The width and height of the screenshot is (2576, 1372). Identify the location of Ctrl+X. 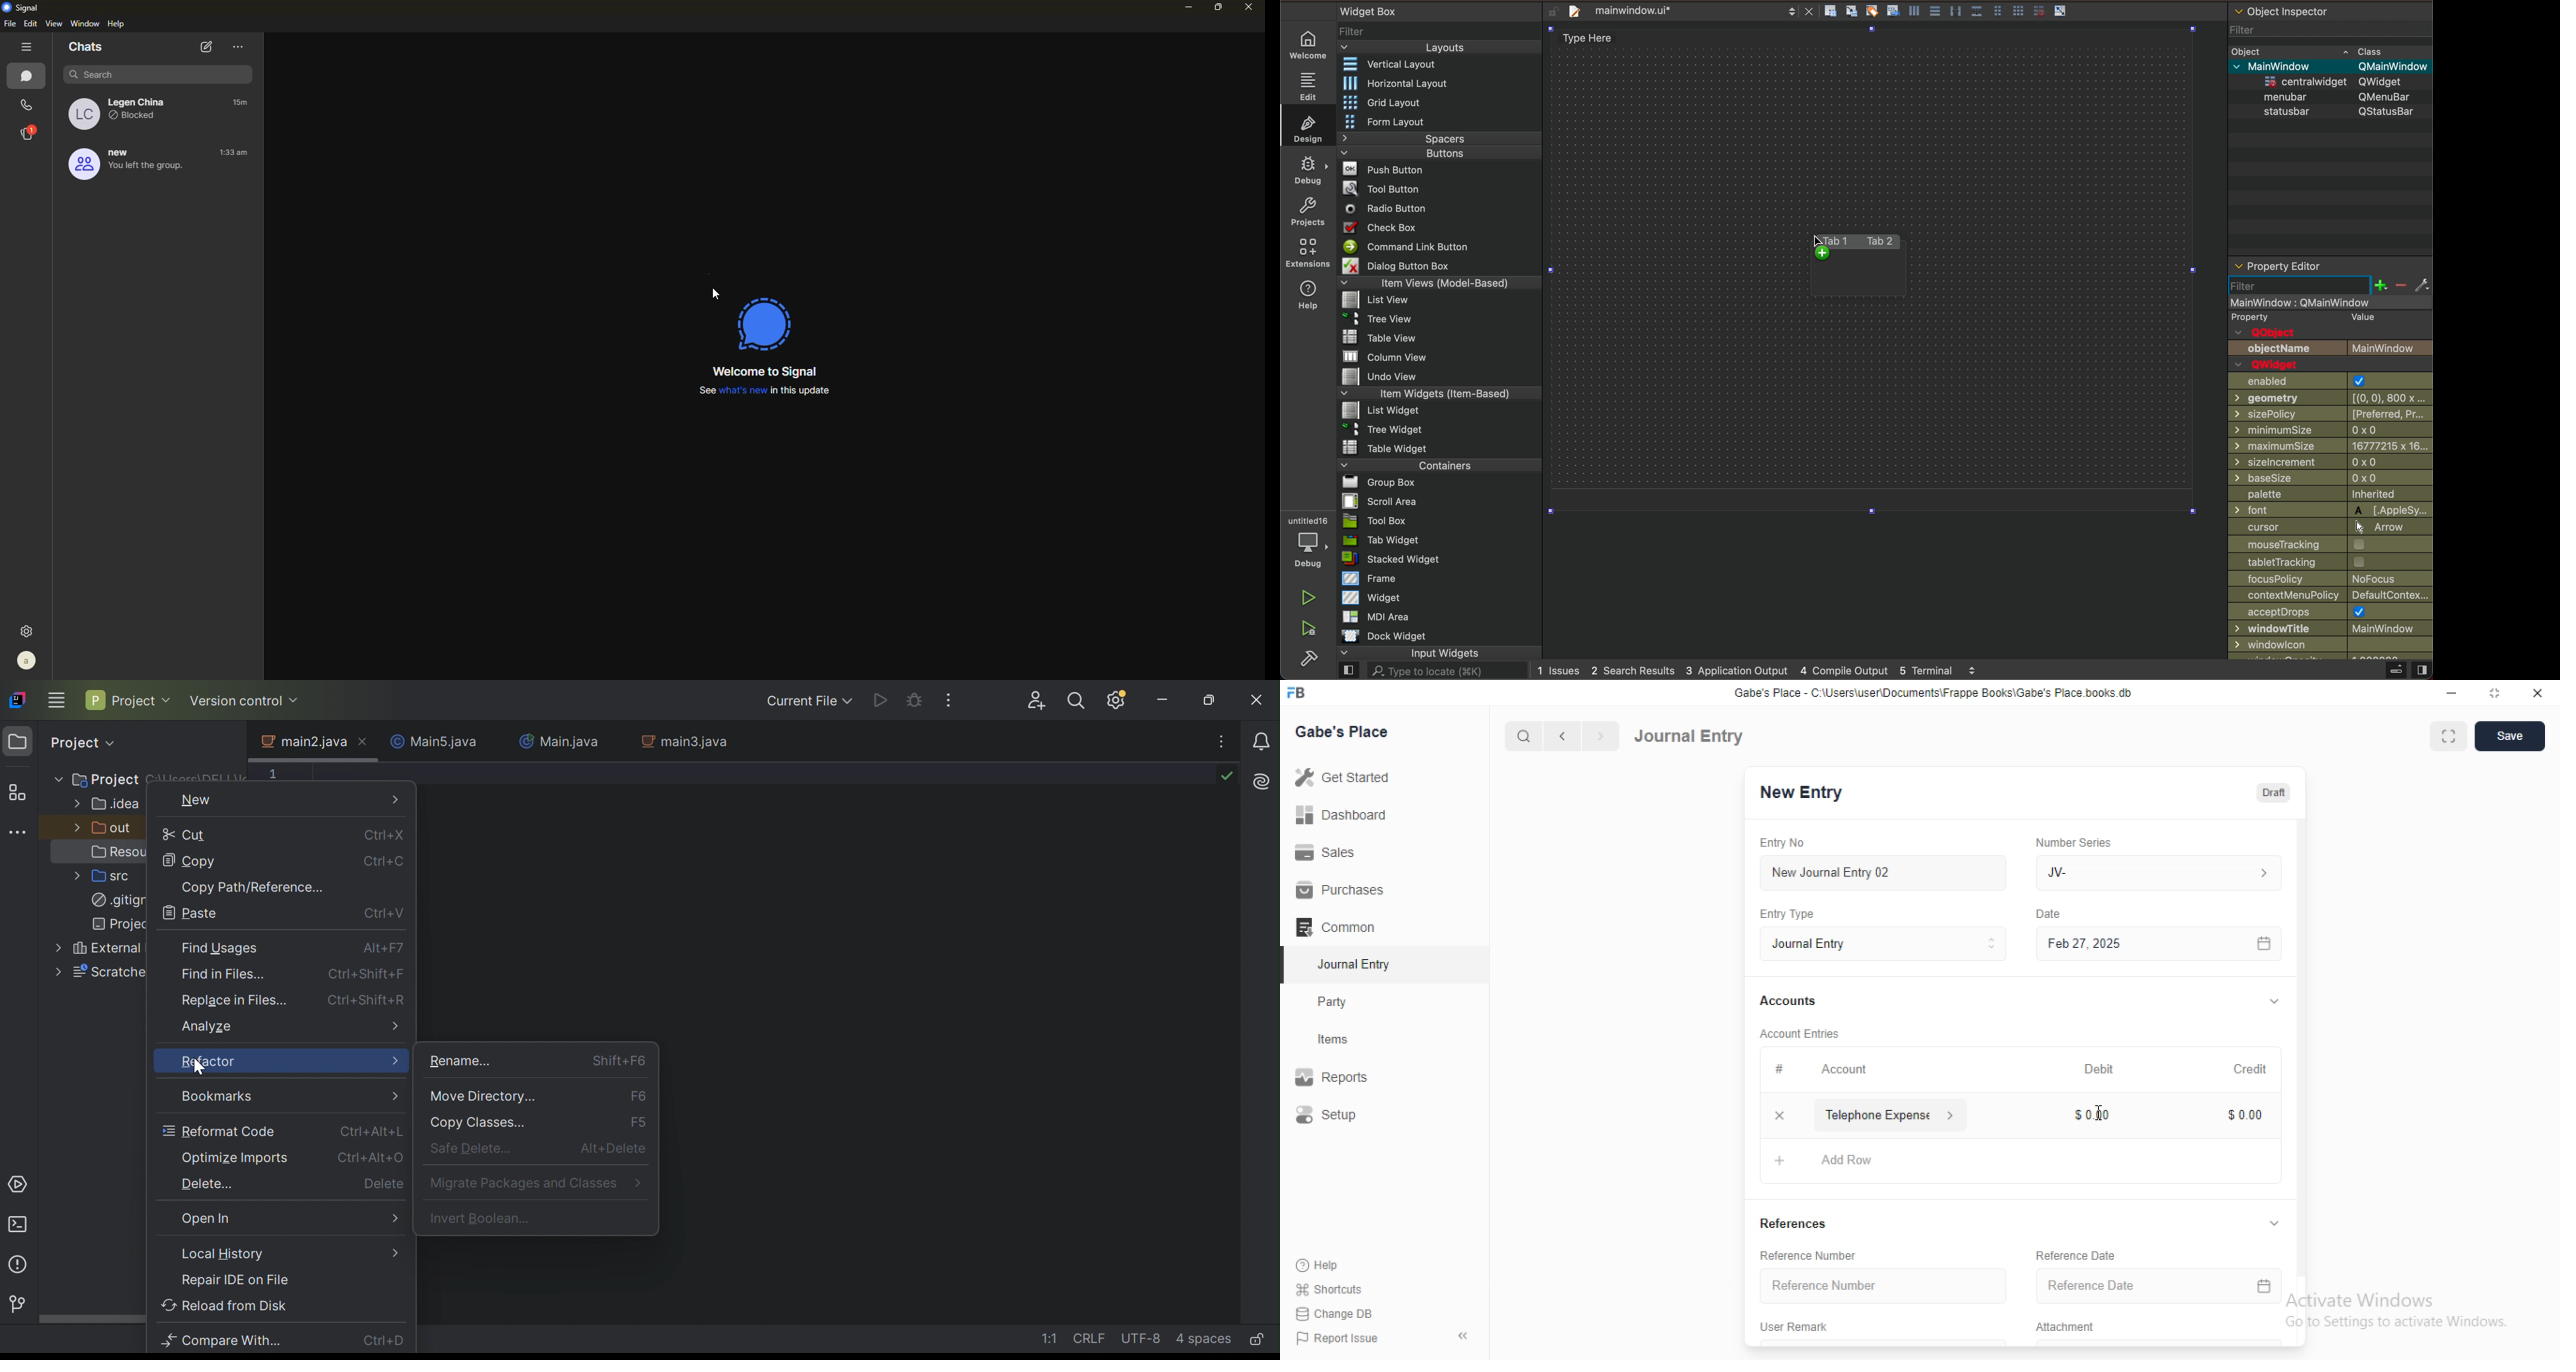
(385, 836).